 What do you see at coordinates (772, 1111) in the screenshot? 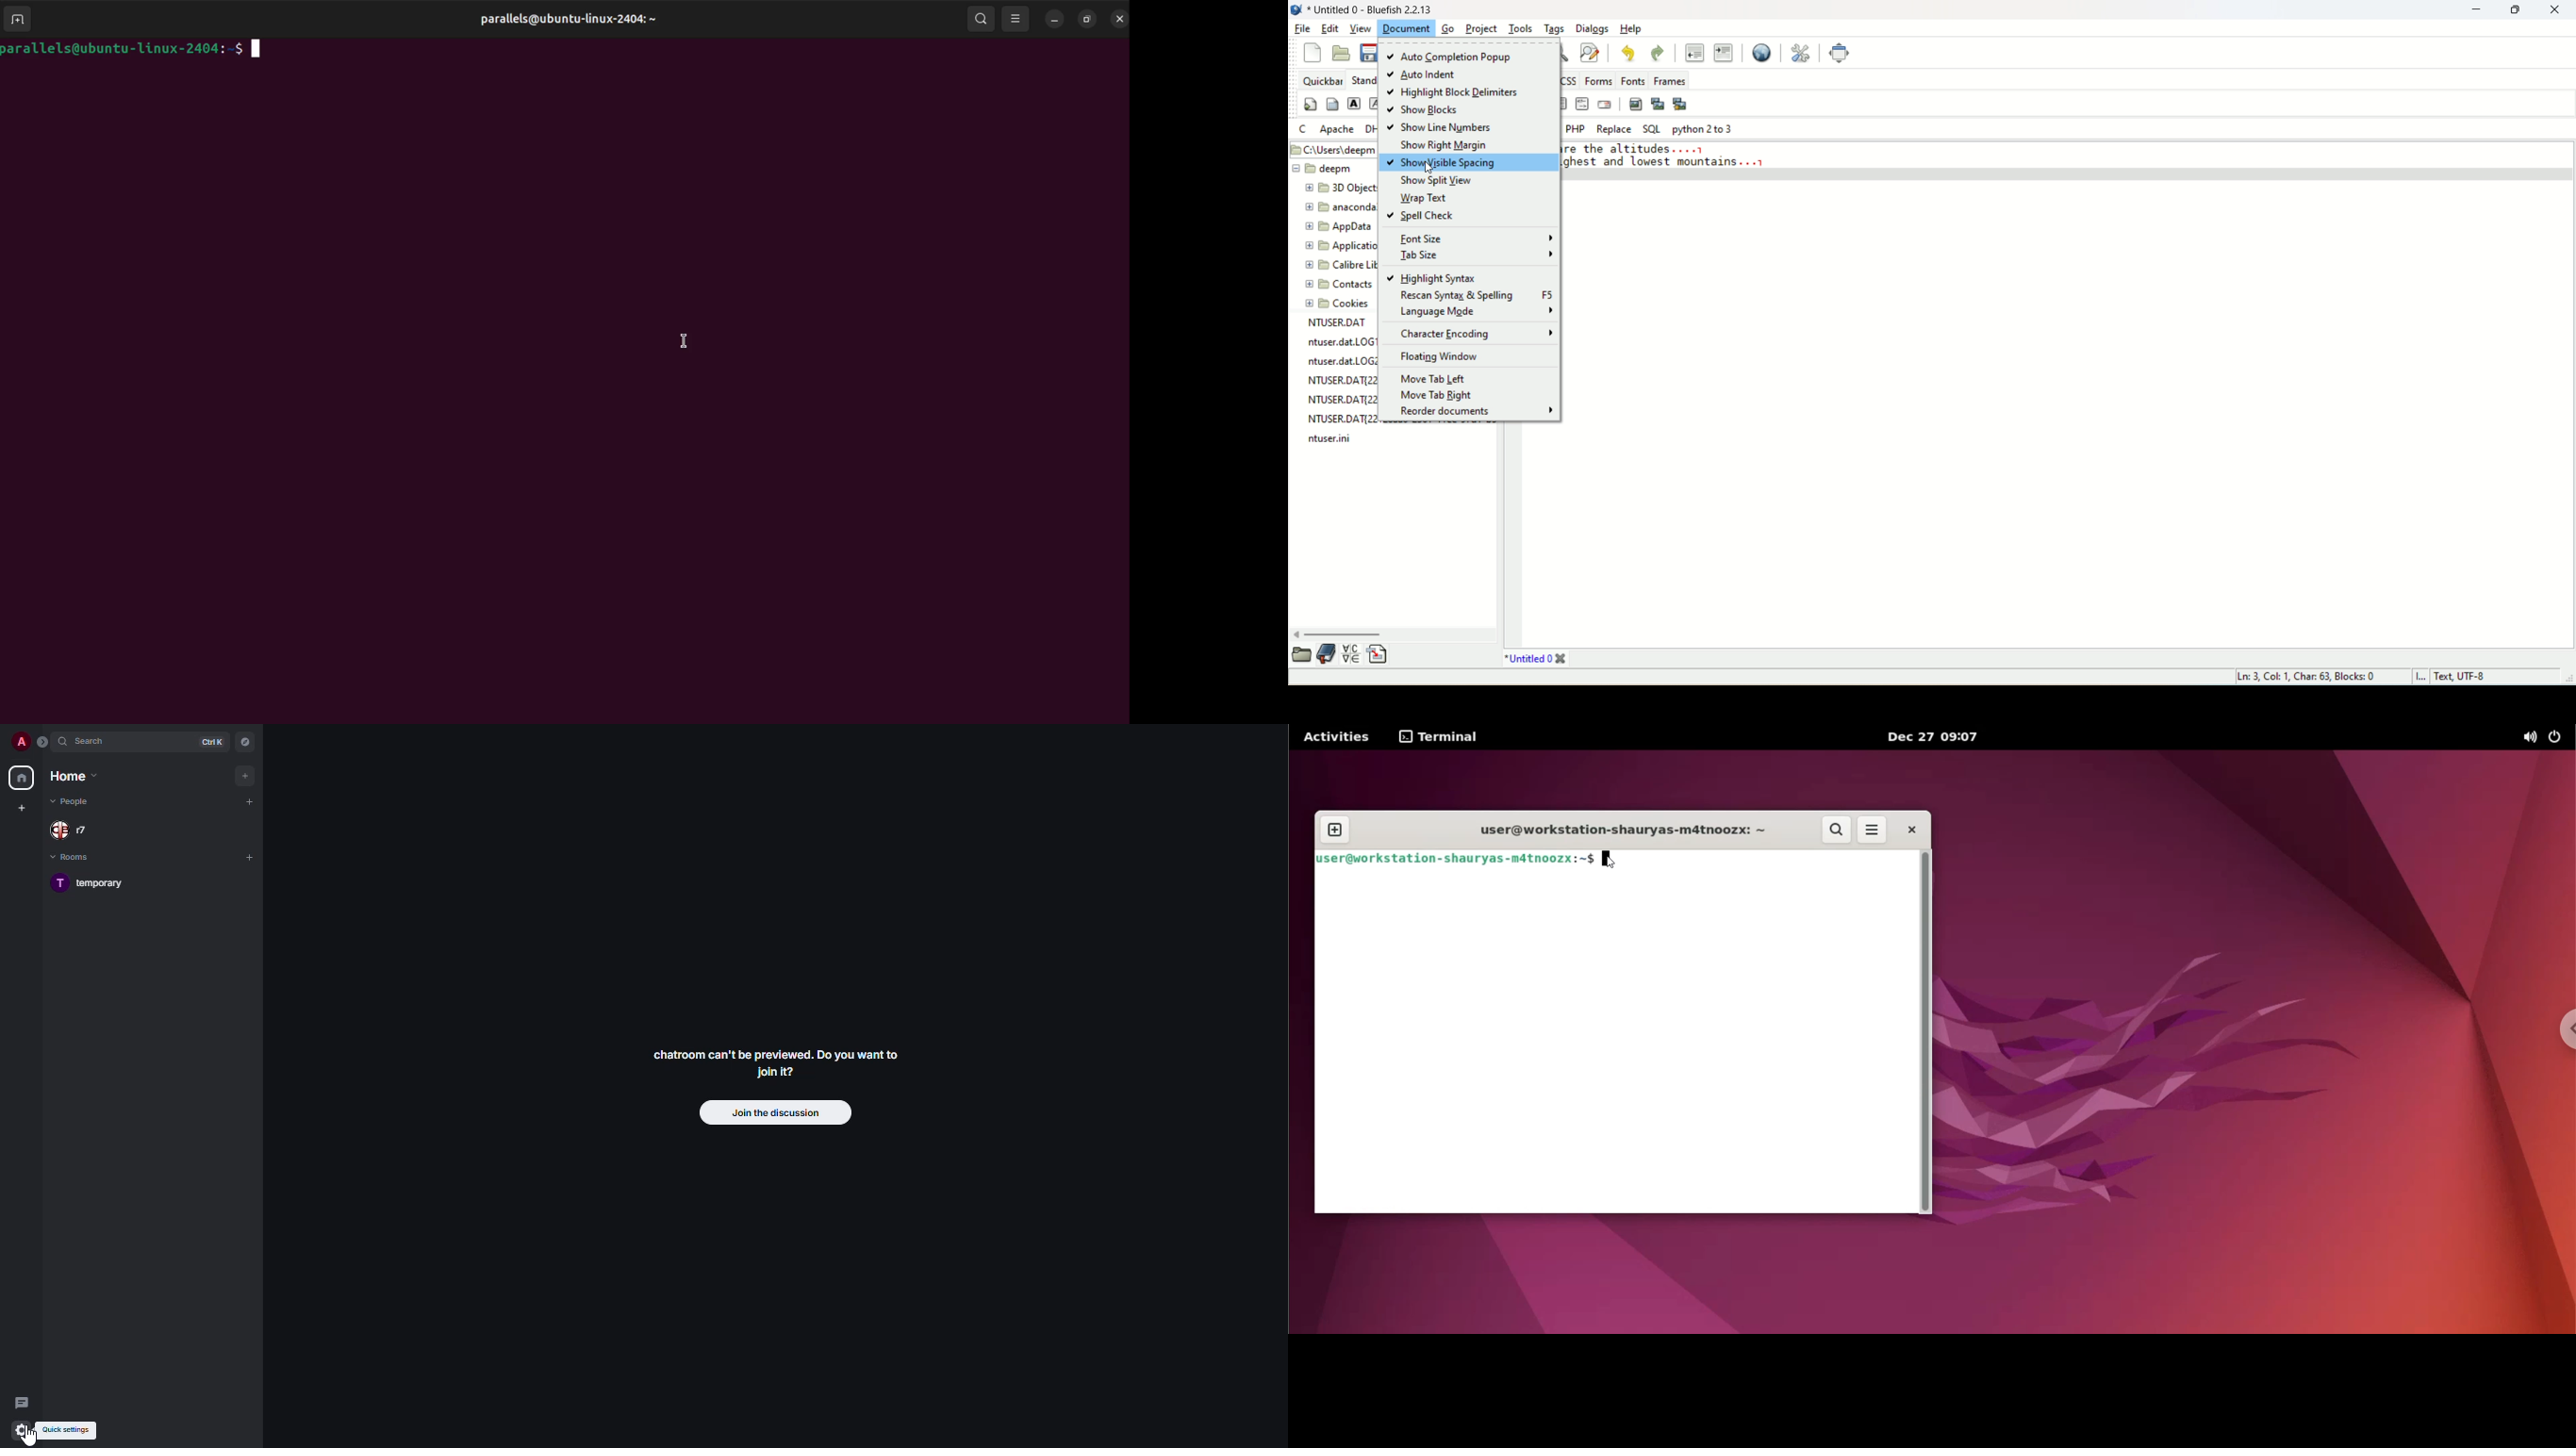
I see `join the discussion` at bounding box center [772, 1111].